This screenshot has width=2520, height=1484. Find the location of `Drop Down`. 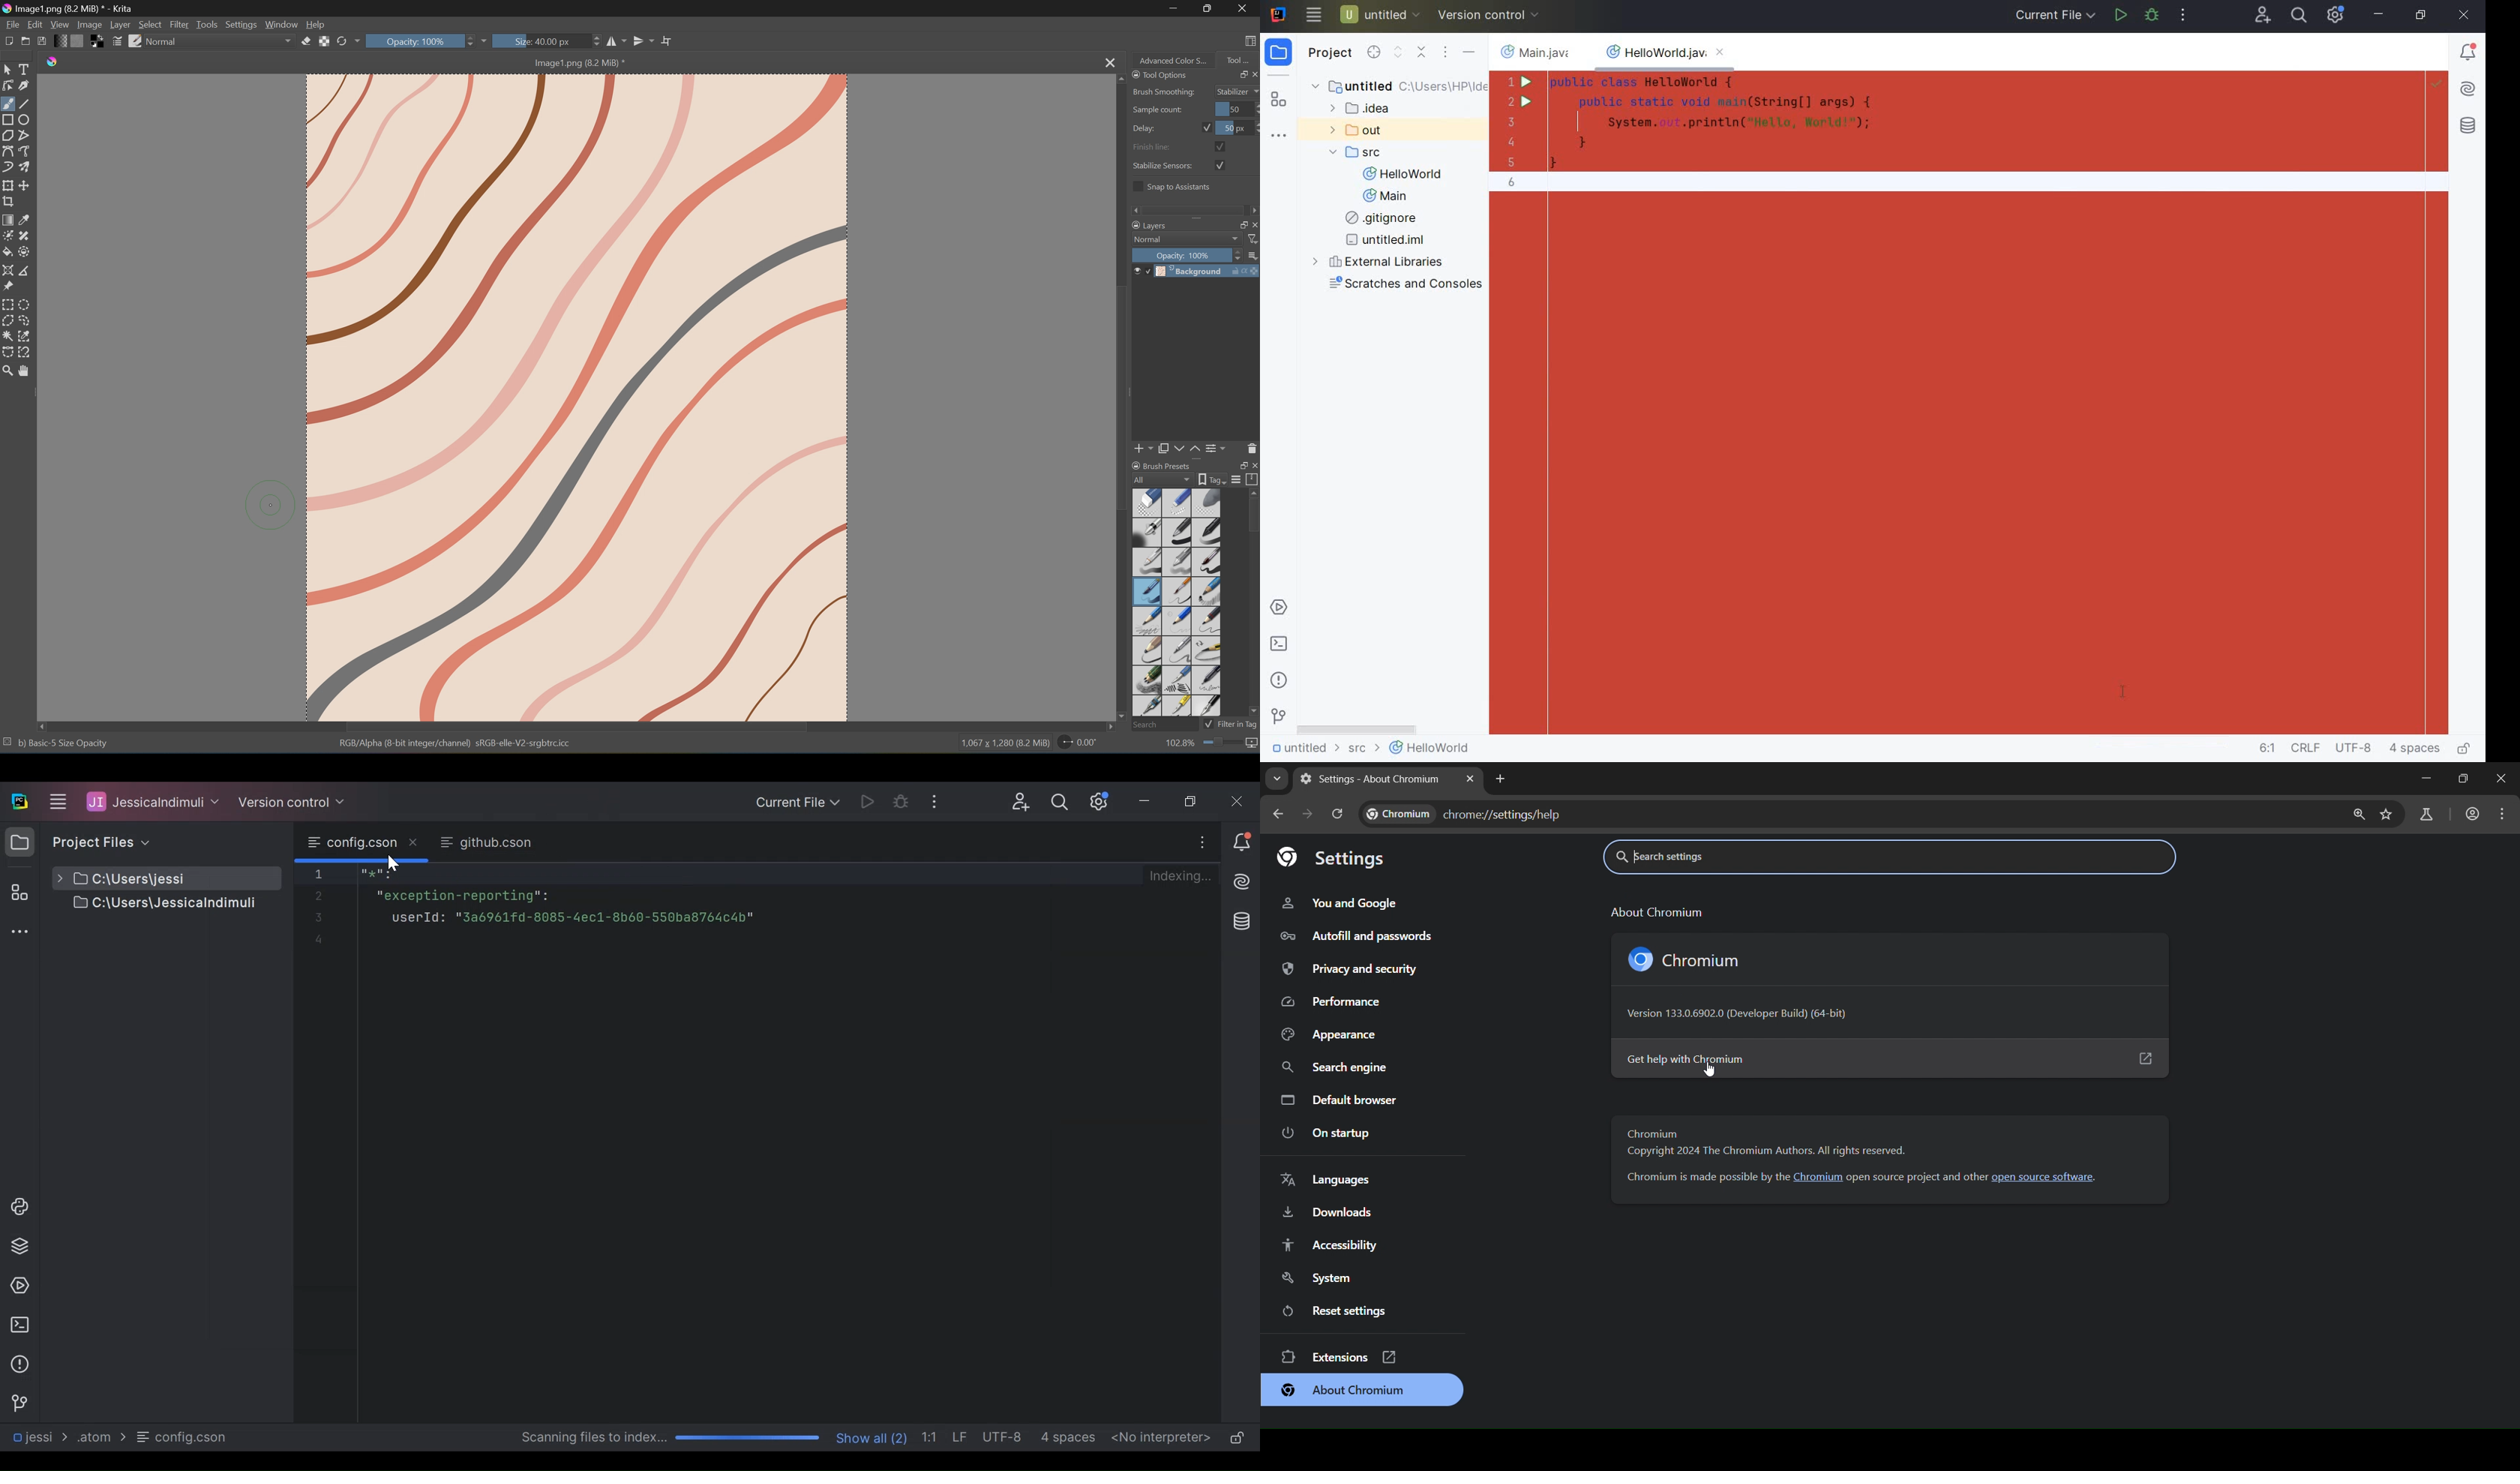

Drop Down is located at coordinates (357, 41).